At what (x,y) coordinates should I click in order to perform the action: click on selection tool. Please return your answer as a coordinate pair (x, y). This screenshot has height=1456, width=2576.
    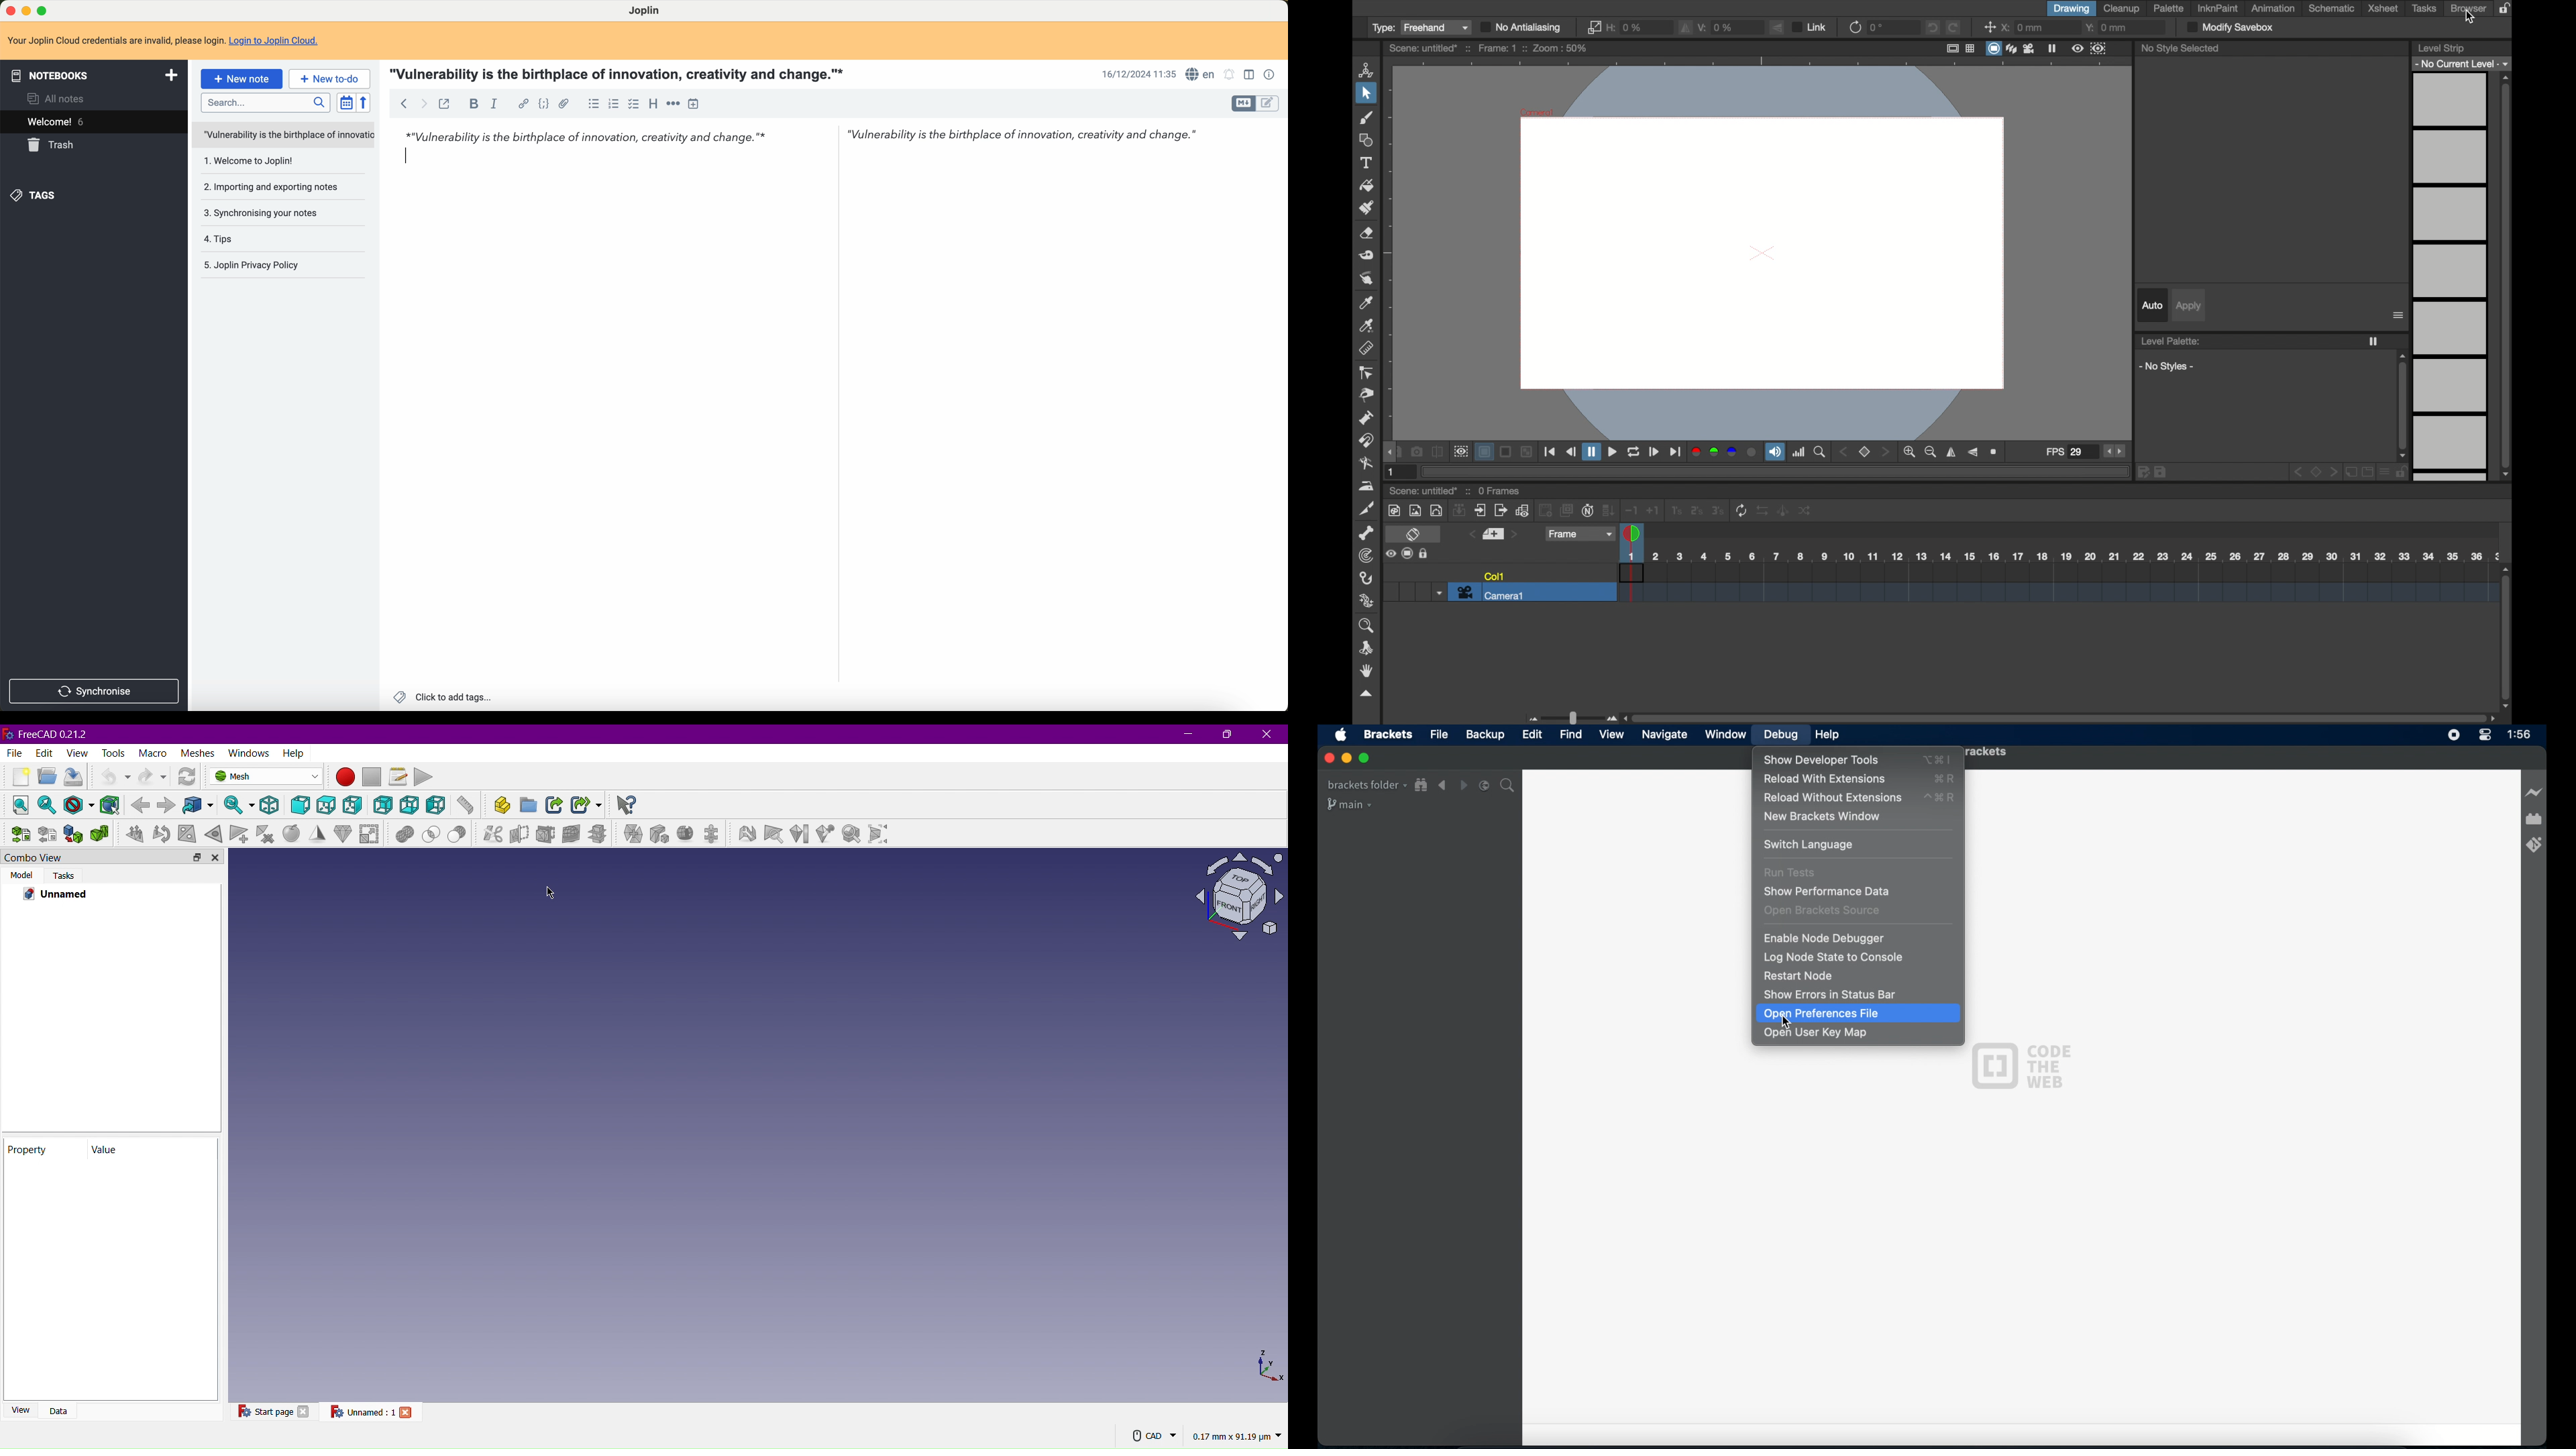
    Looking at the image, I should click on (1365, 93).